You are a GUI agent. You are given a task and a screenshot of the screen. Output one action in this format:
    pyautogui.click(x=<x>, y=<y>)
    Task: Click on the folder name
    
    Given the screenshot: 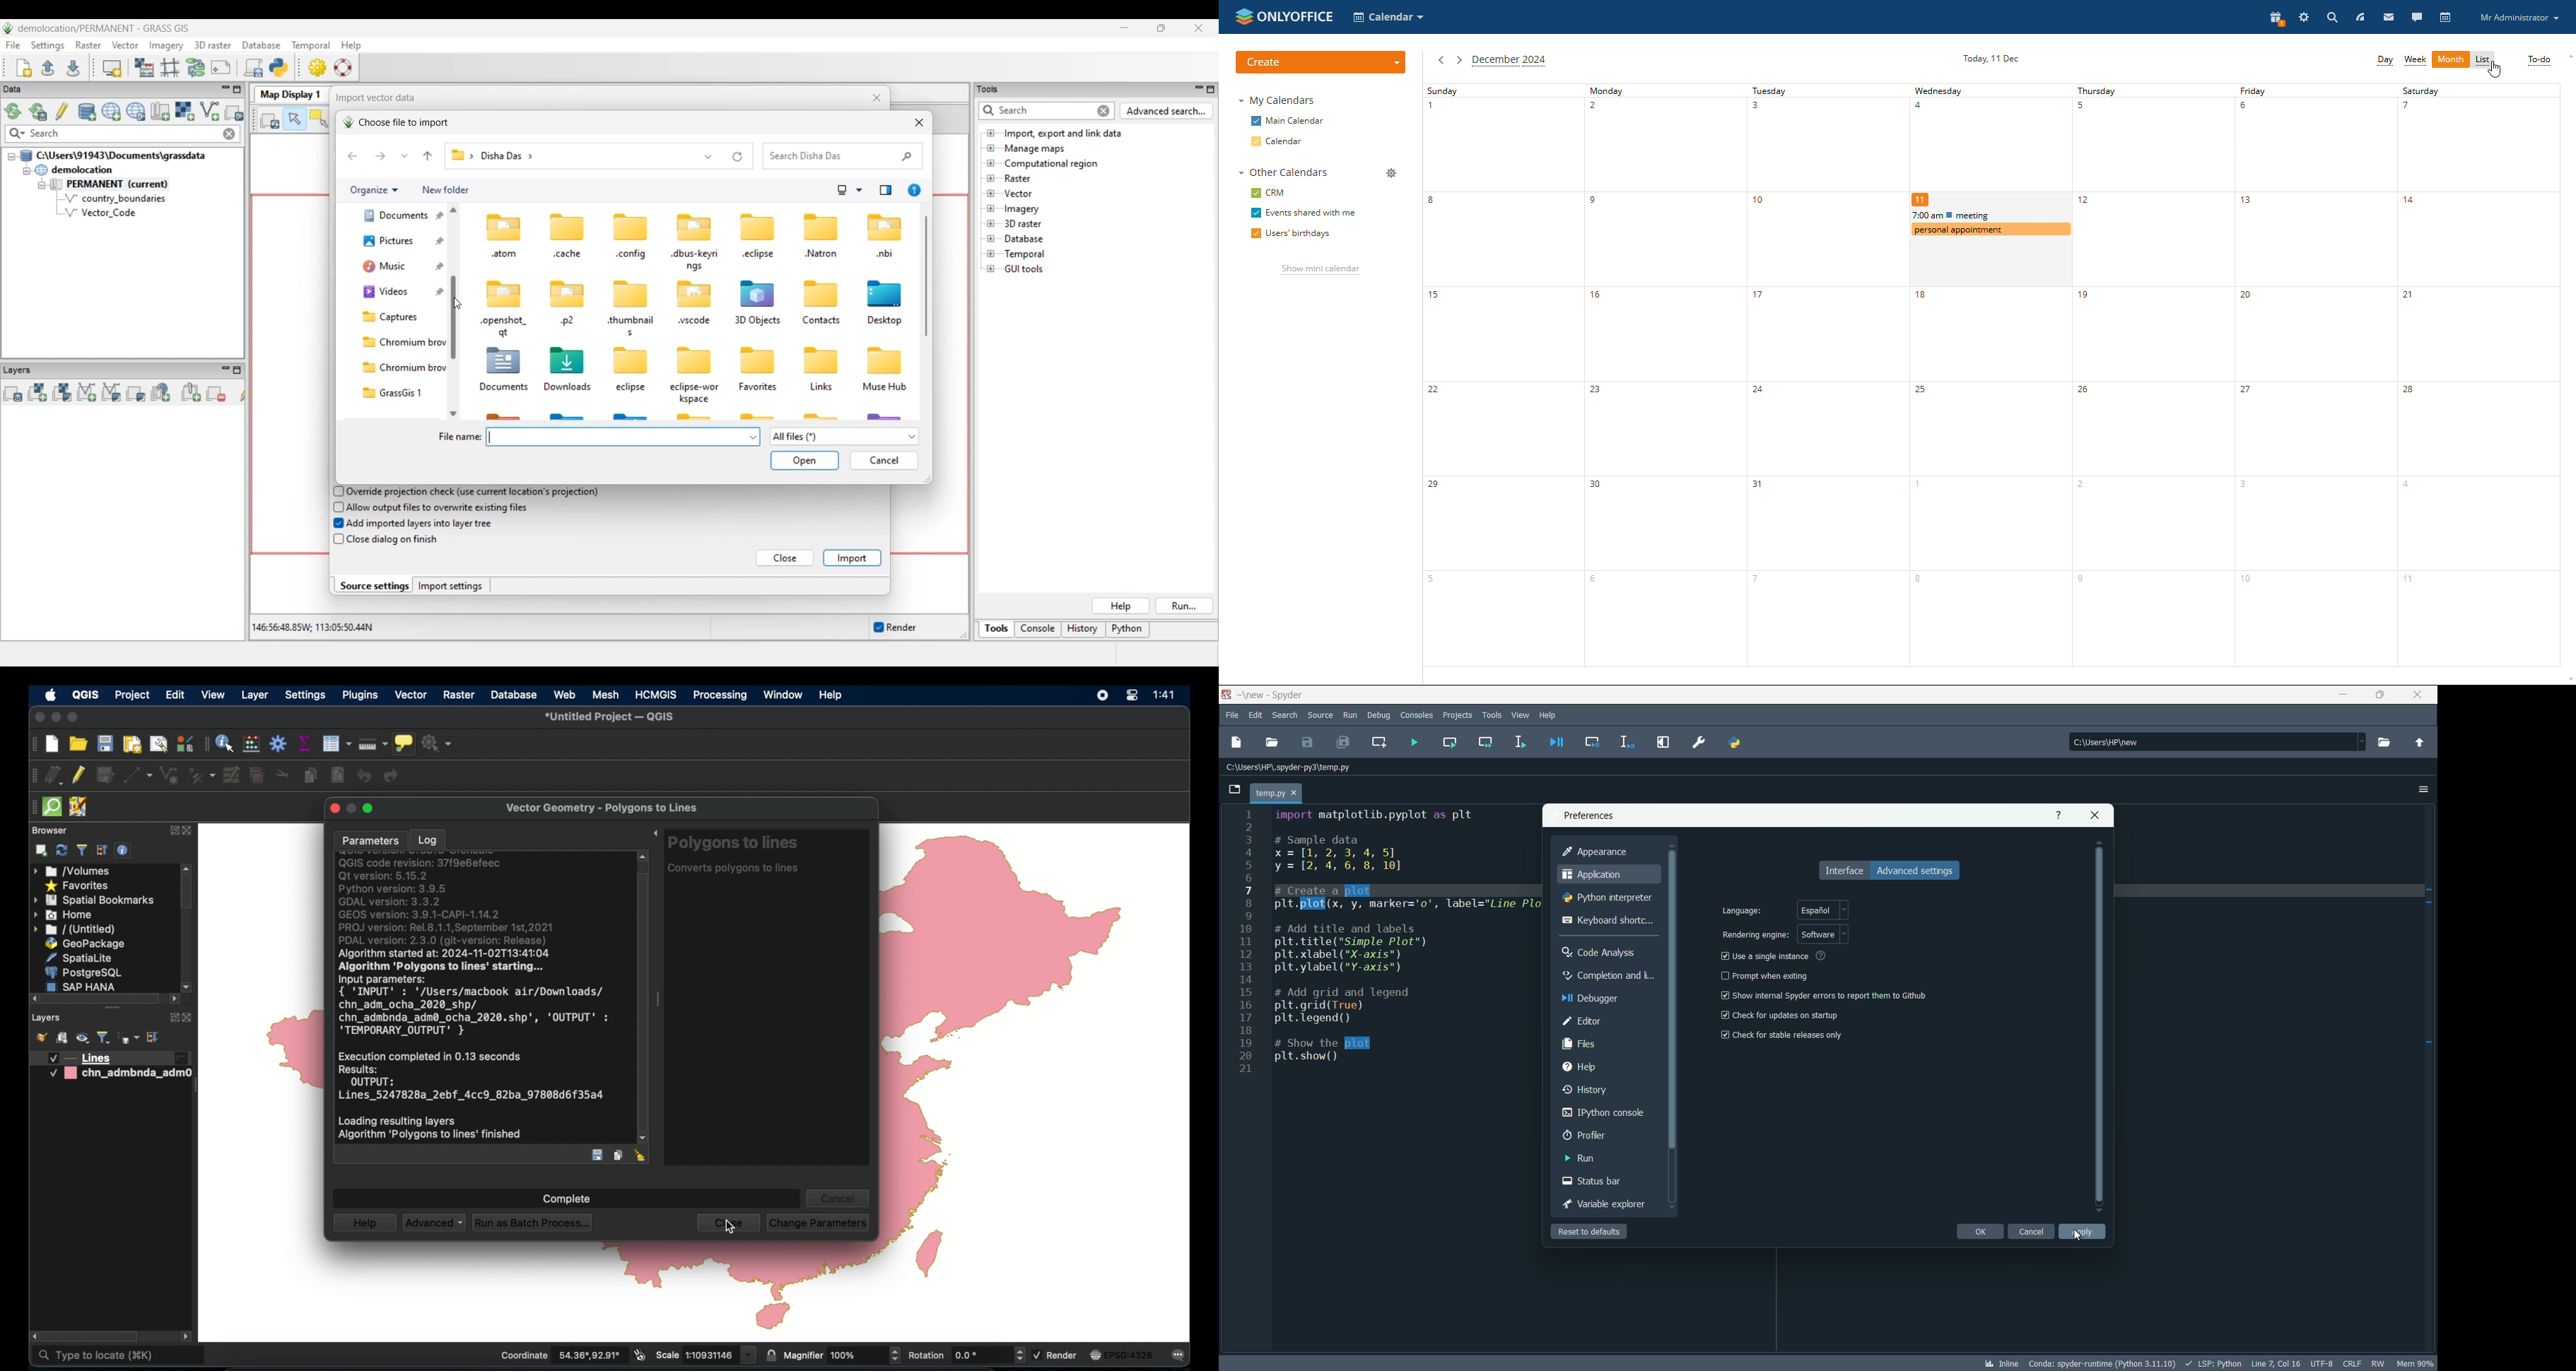 What is the action you would take?
    pyautogui.click(x=1251, y=696)
    